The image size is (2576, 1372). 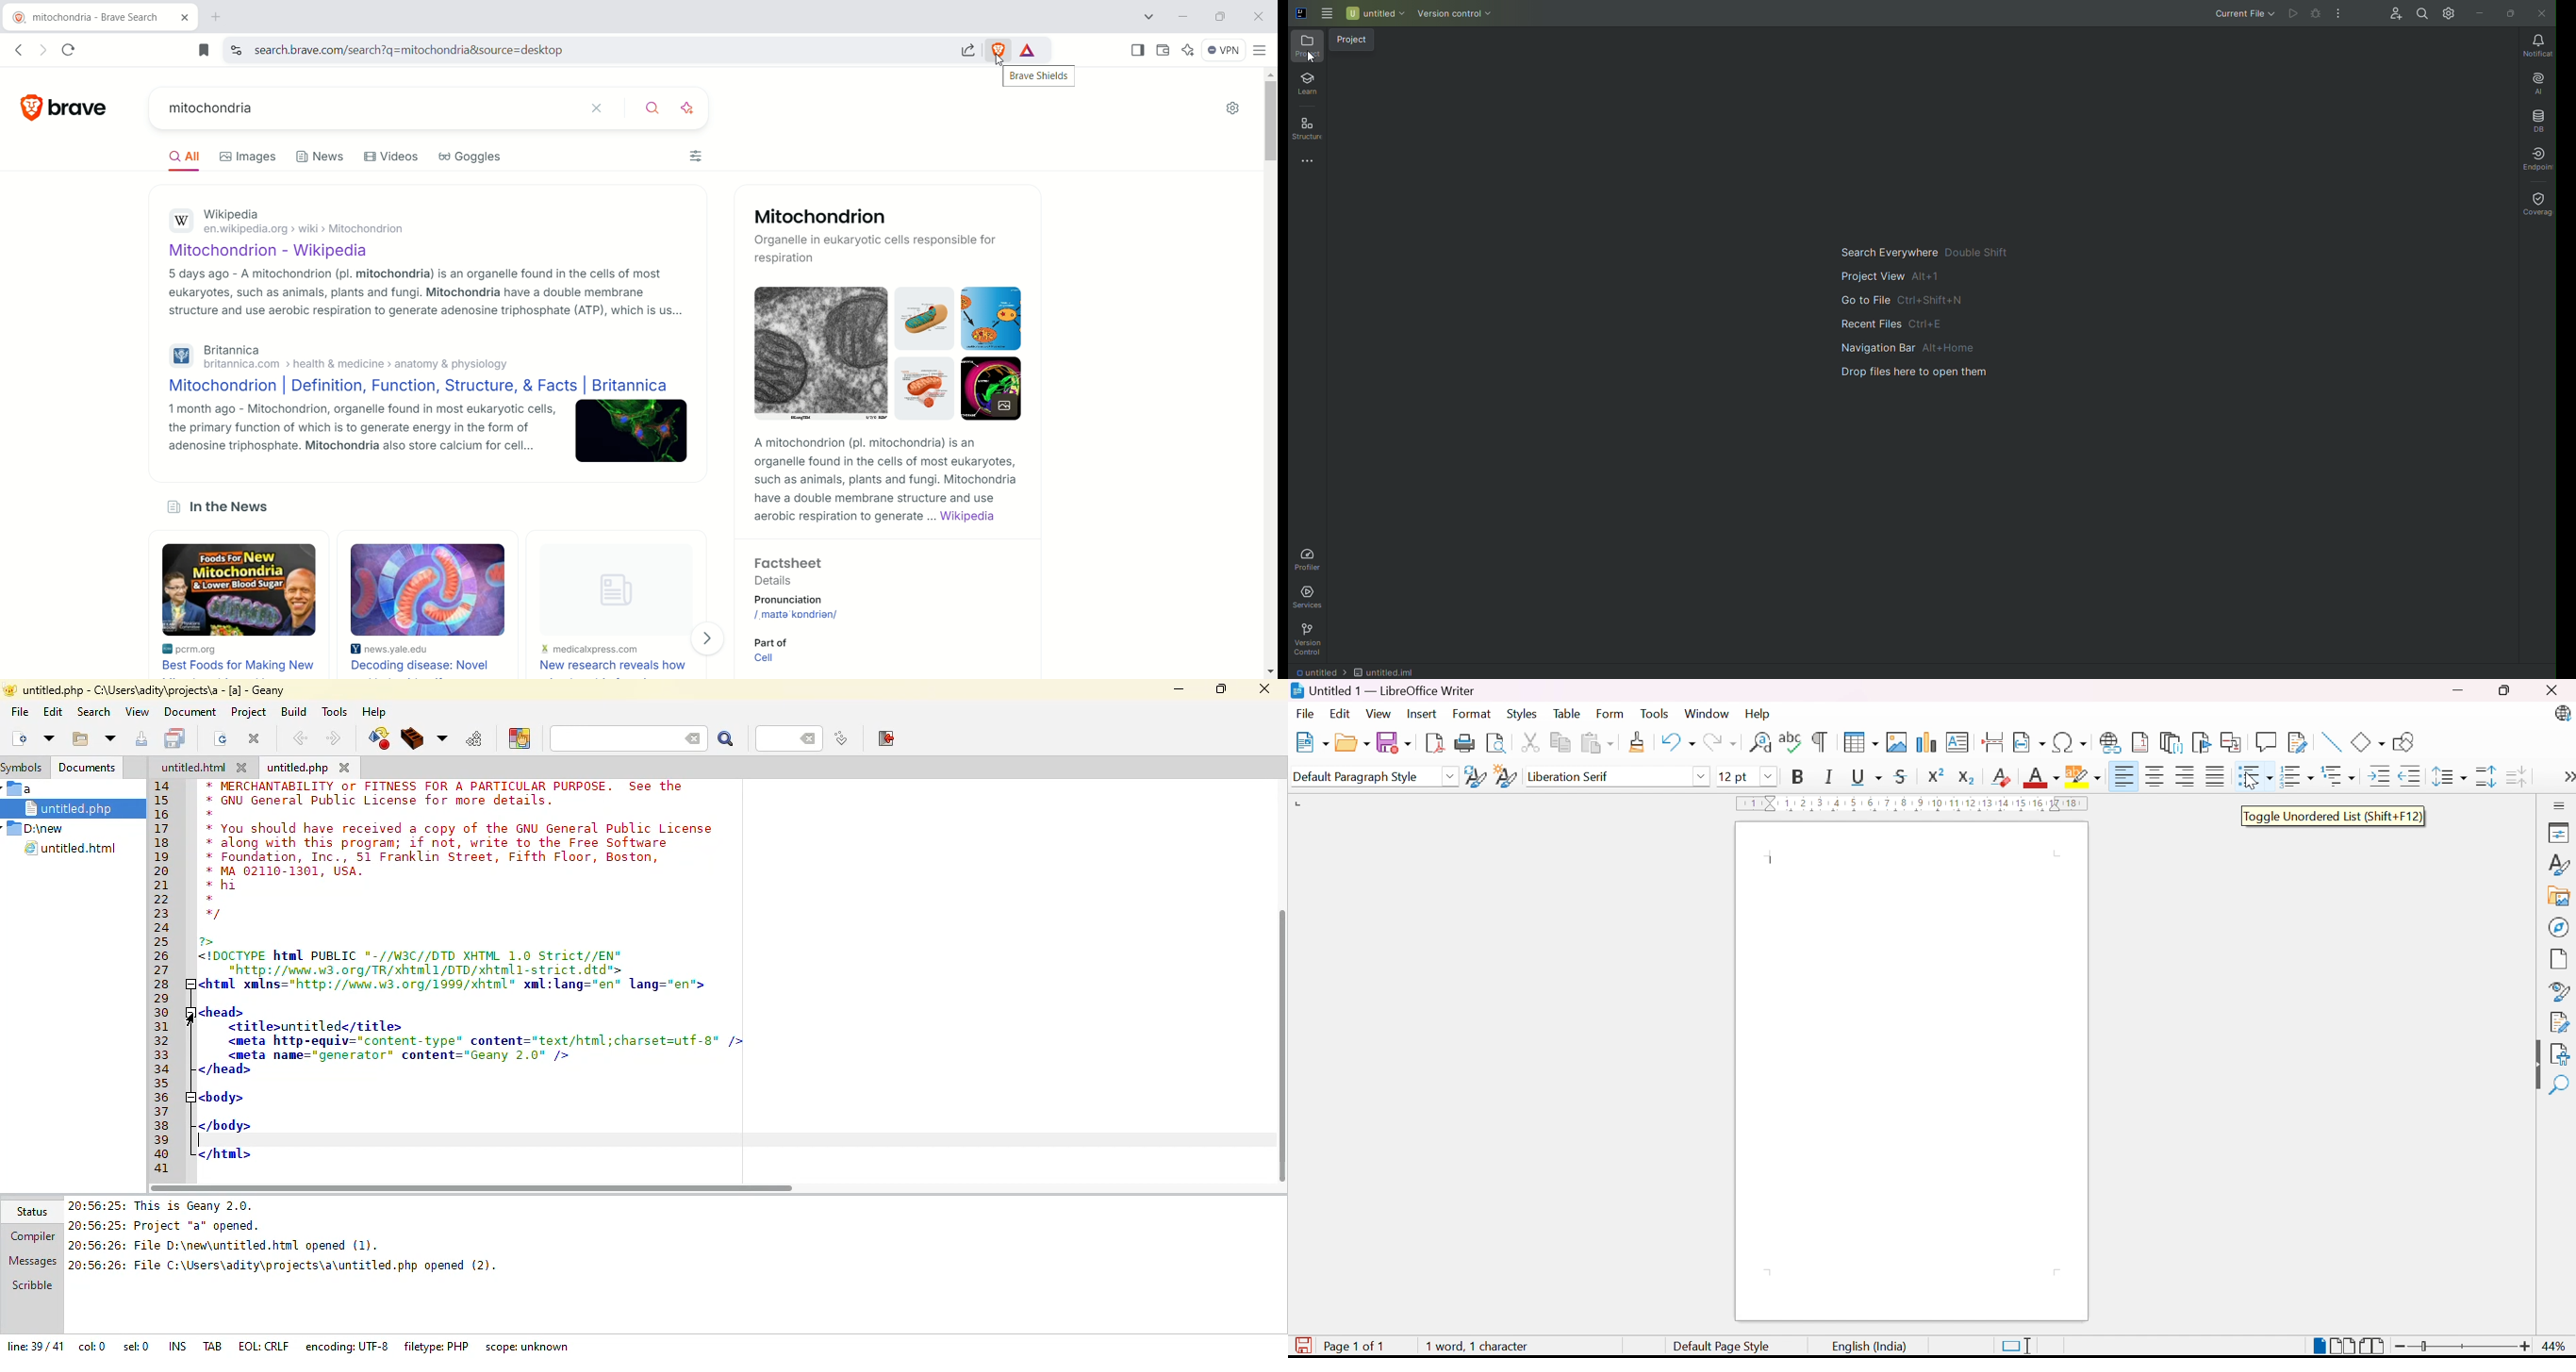 I want to click on reload this page, so click(x=71, y=49).